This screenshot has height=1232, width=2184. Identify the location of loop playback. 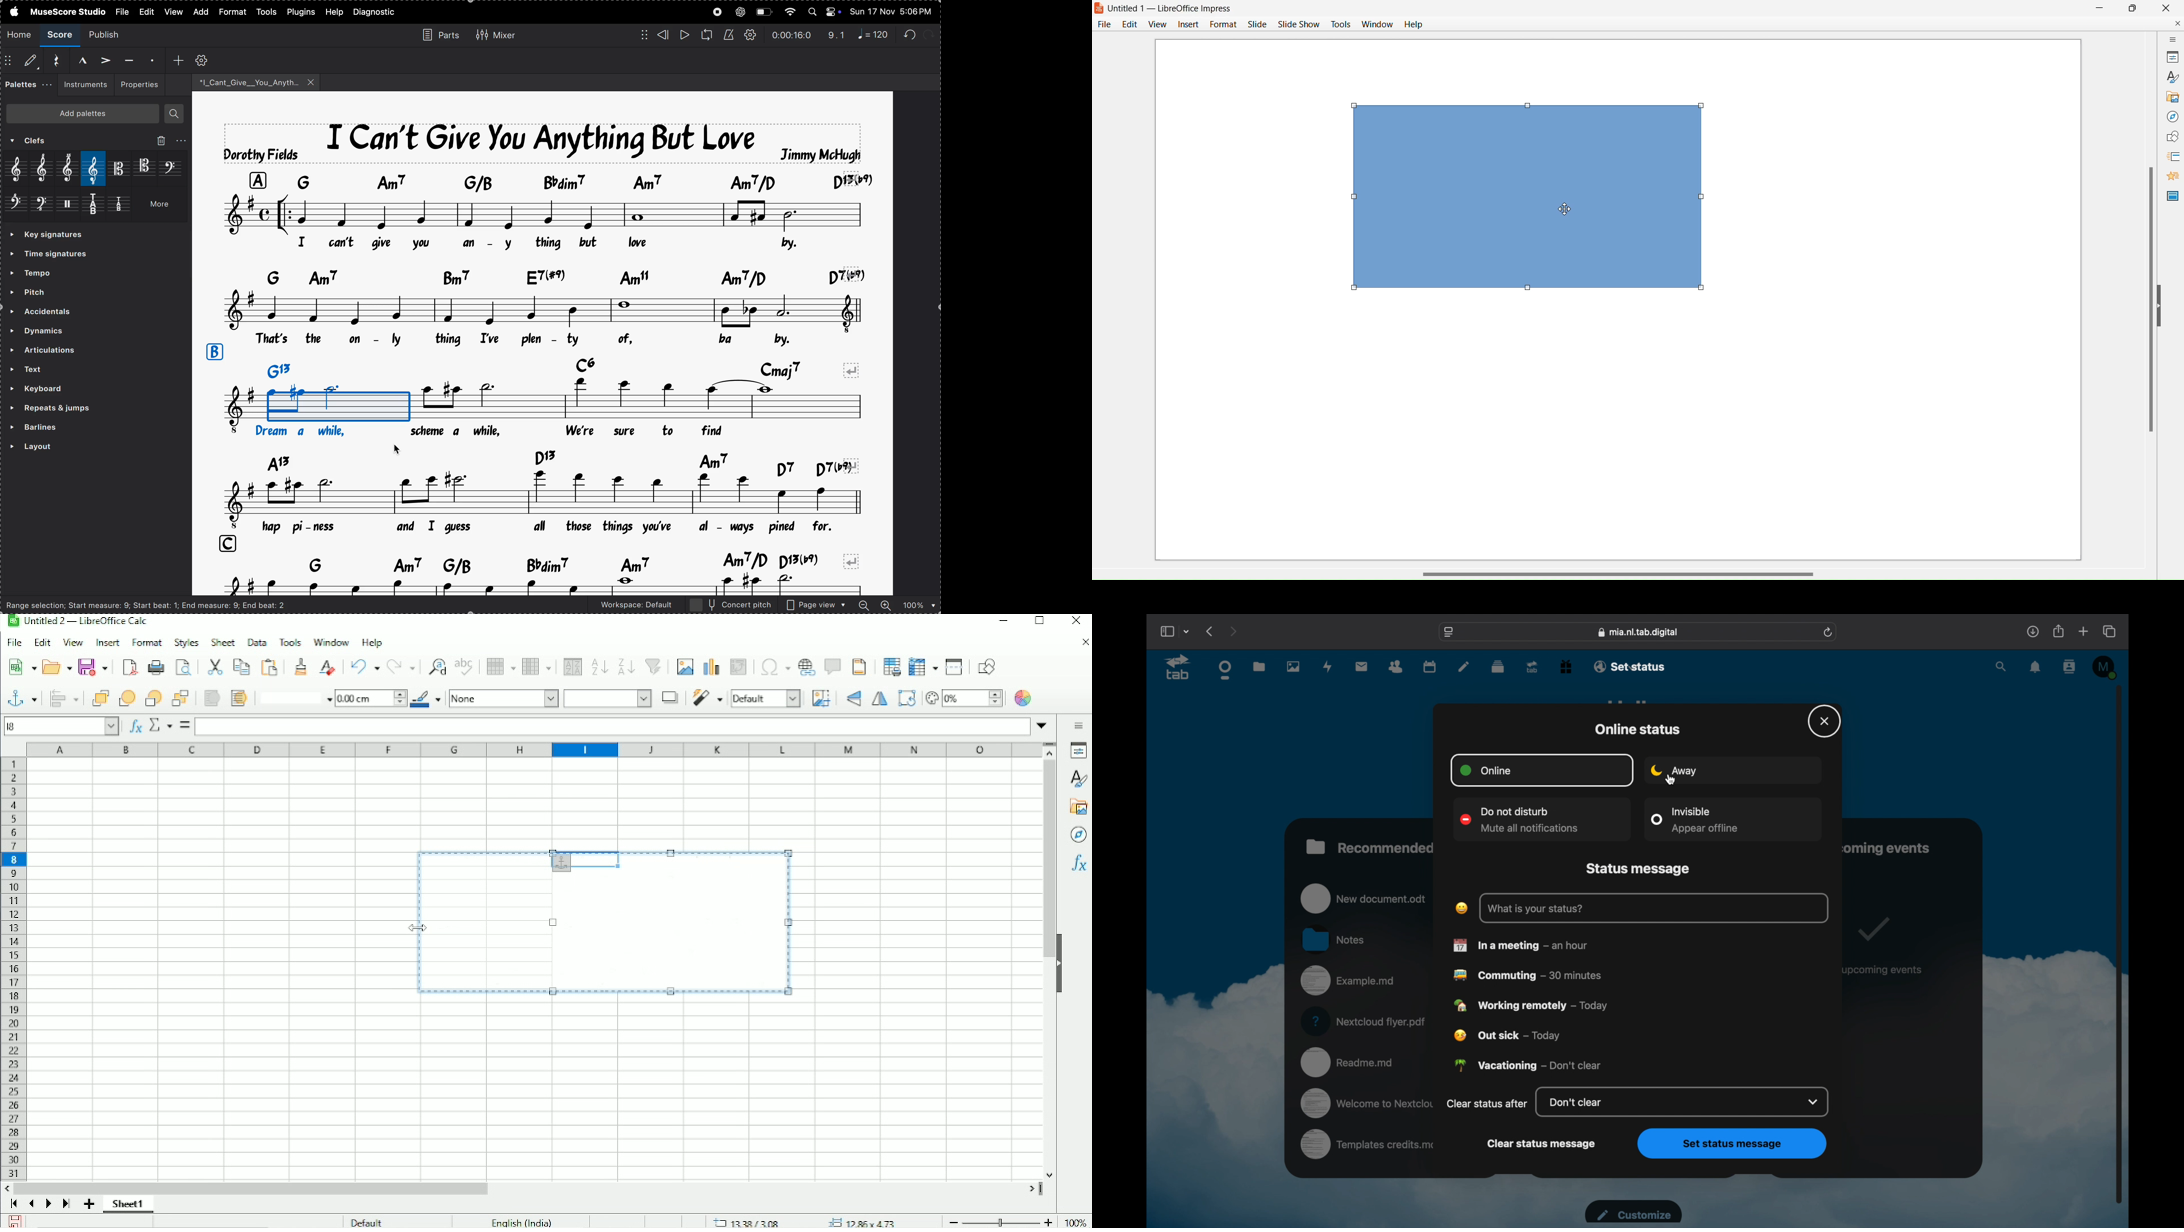
(707, 35).